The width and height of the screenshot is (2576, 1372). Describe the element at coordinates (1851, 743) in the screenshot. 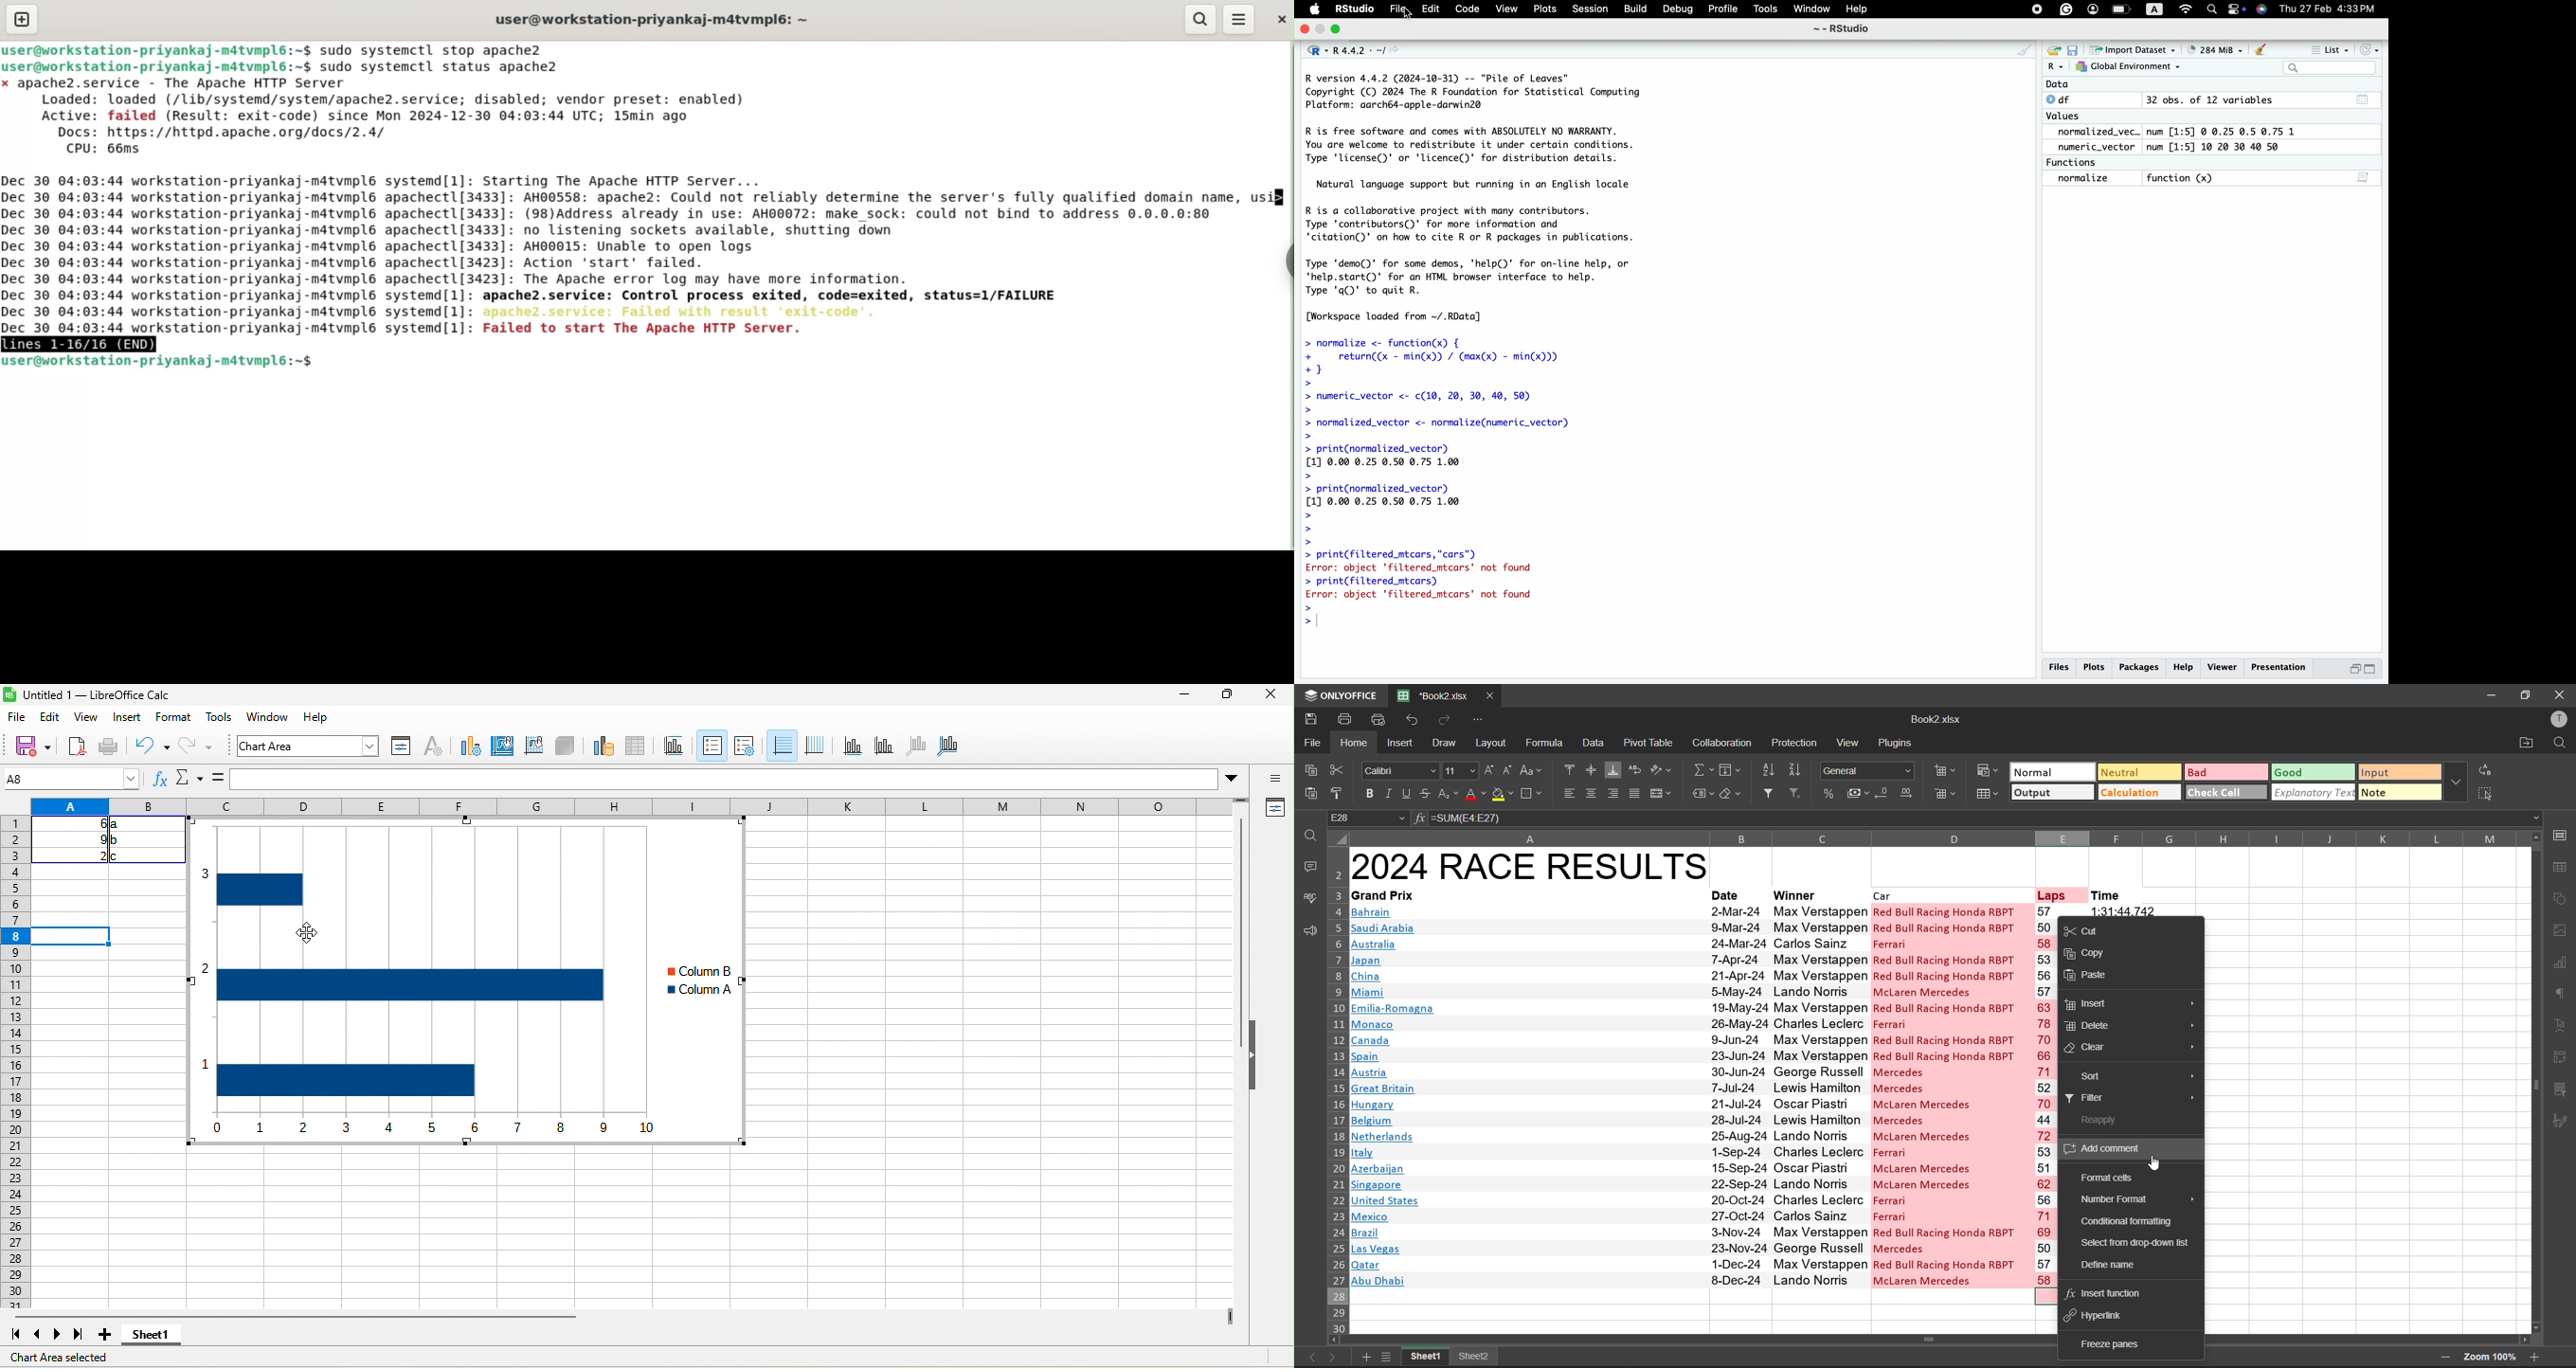

I see `view` at that location.